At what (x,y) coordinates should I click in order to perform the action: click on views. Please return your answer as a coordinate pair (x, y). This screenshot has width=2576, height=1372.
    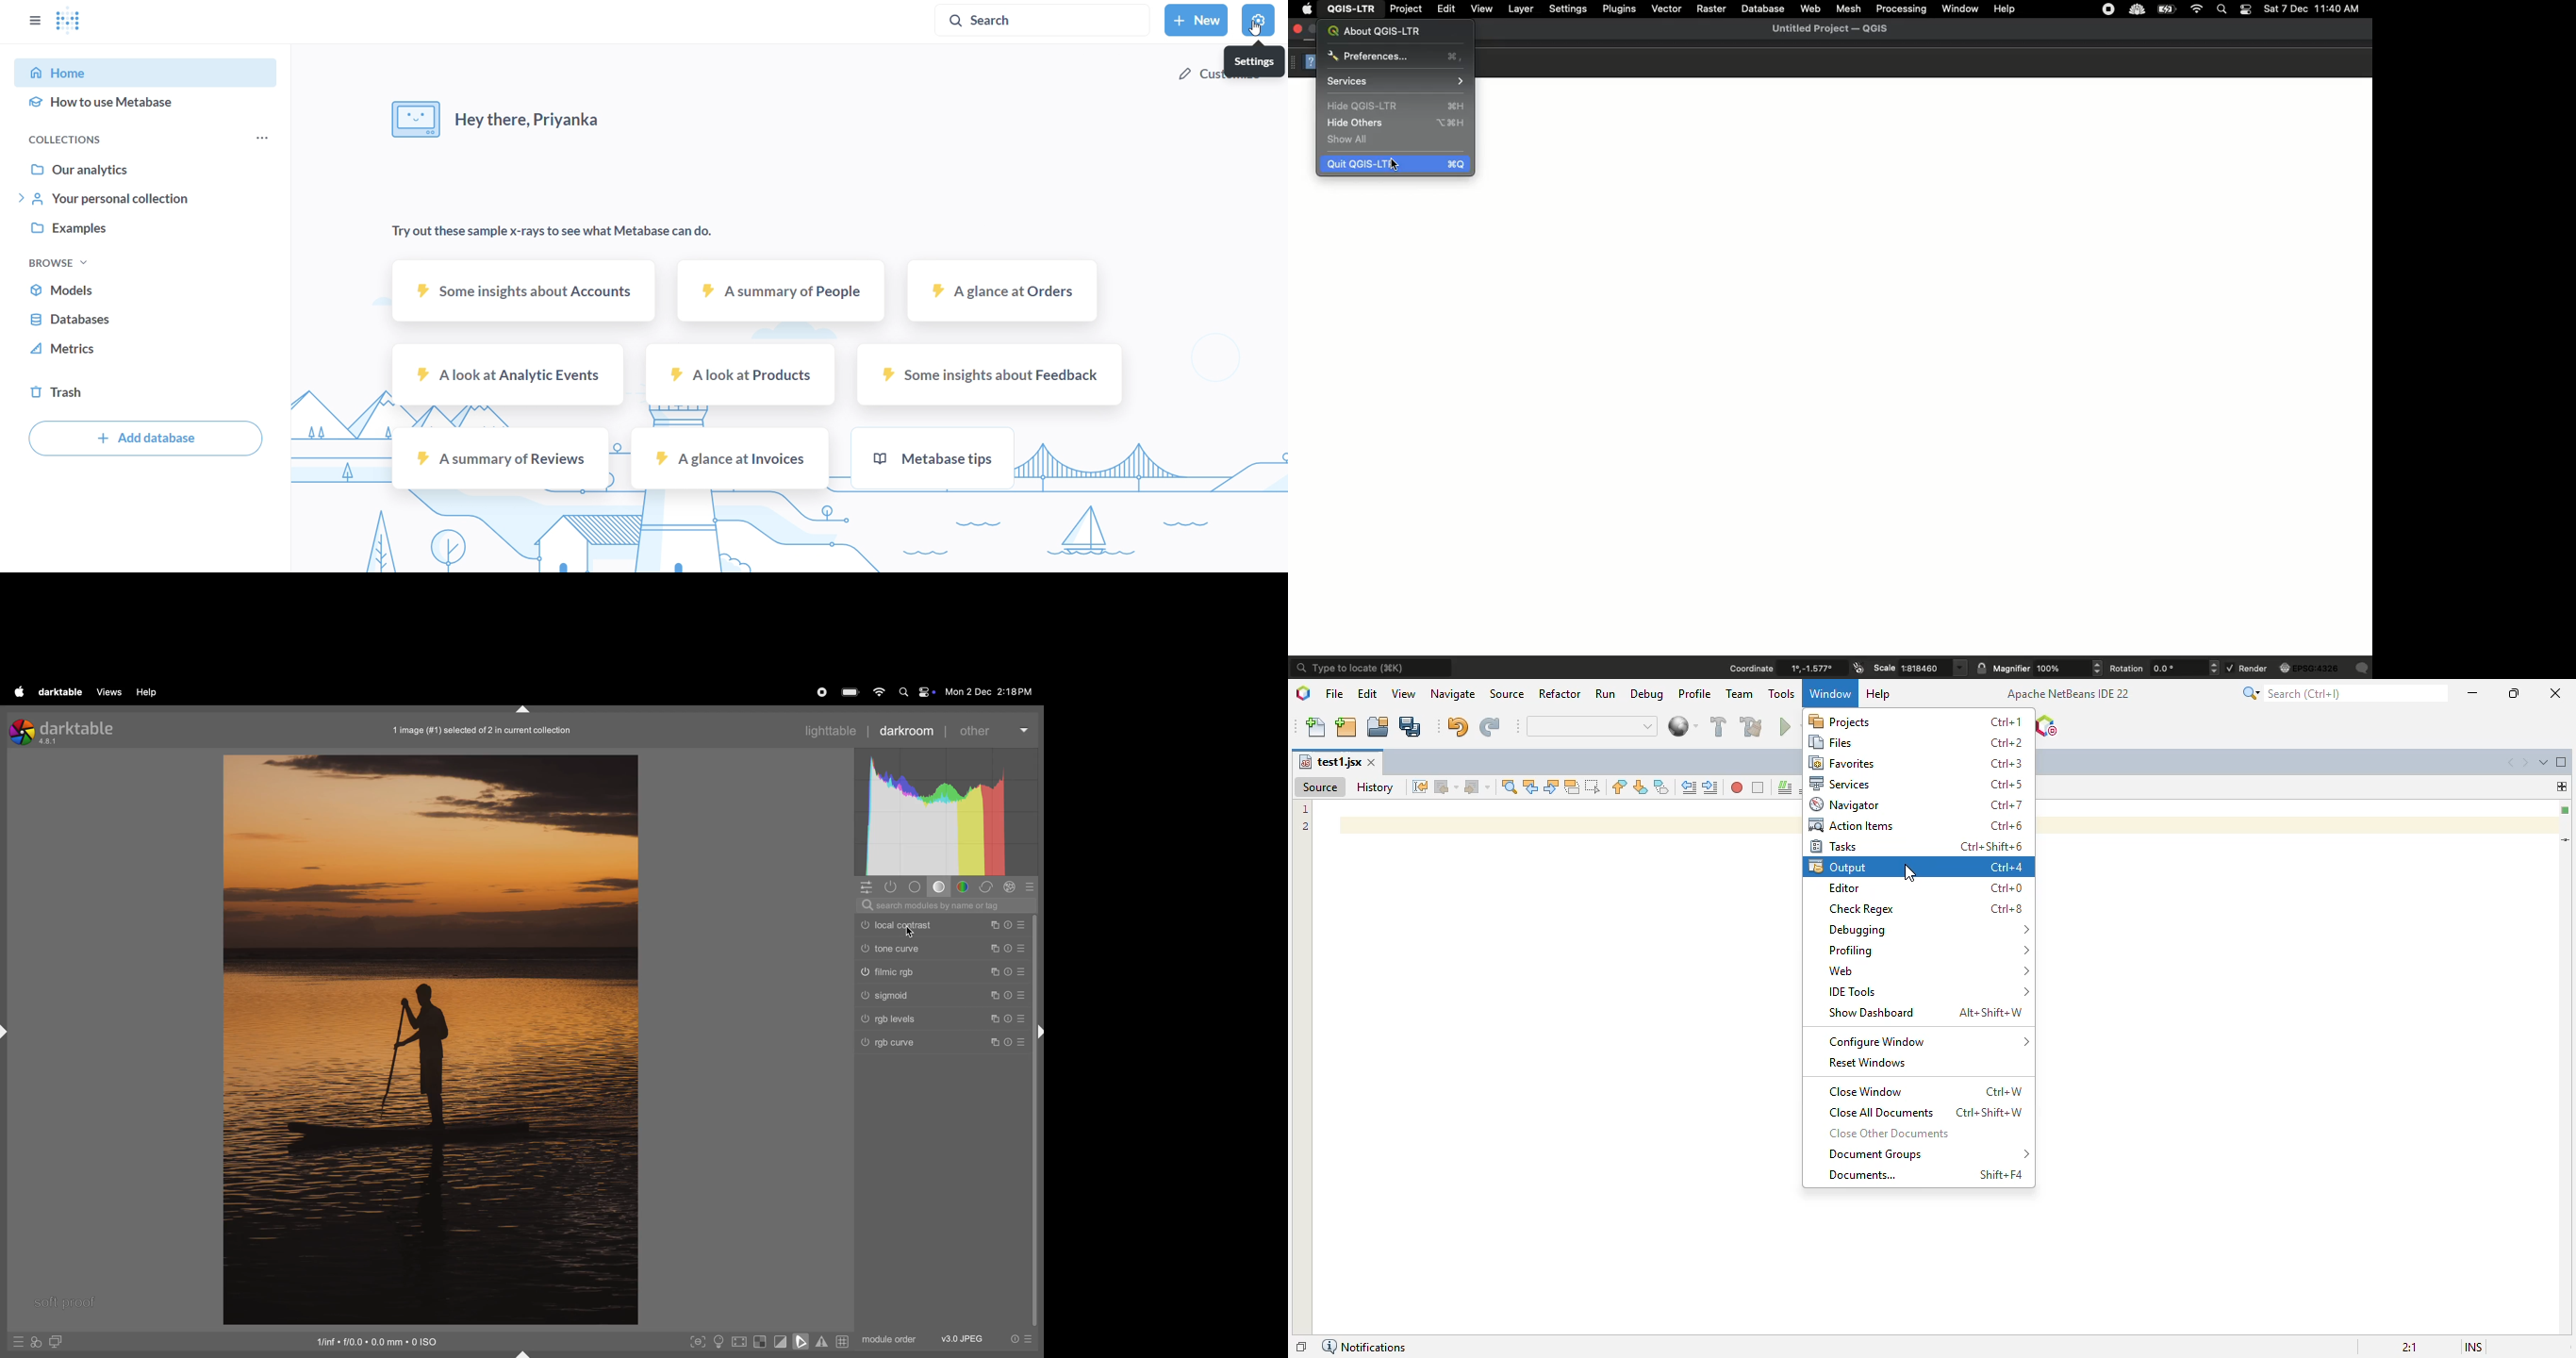
    Looking at the image, I should click on (111, 692).